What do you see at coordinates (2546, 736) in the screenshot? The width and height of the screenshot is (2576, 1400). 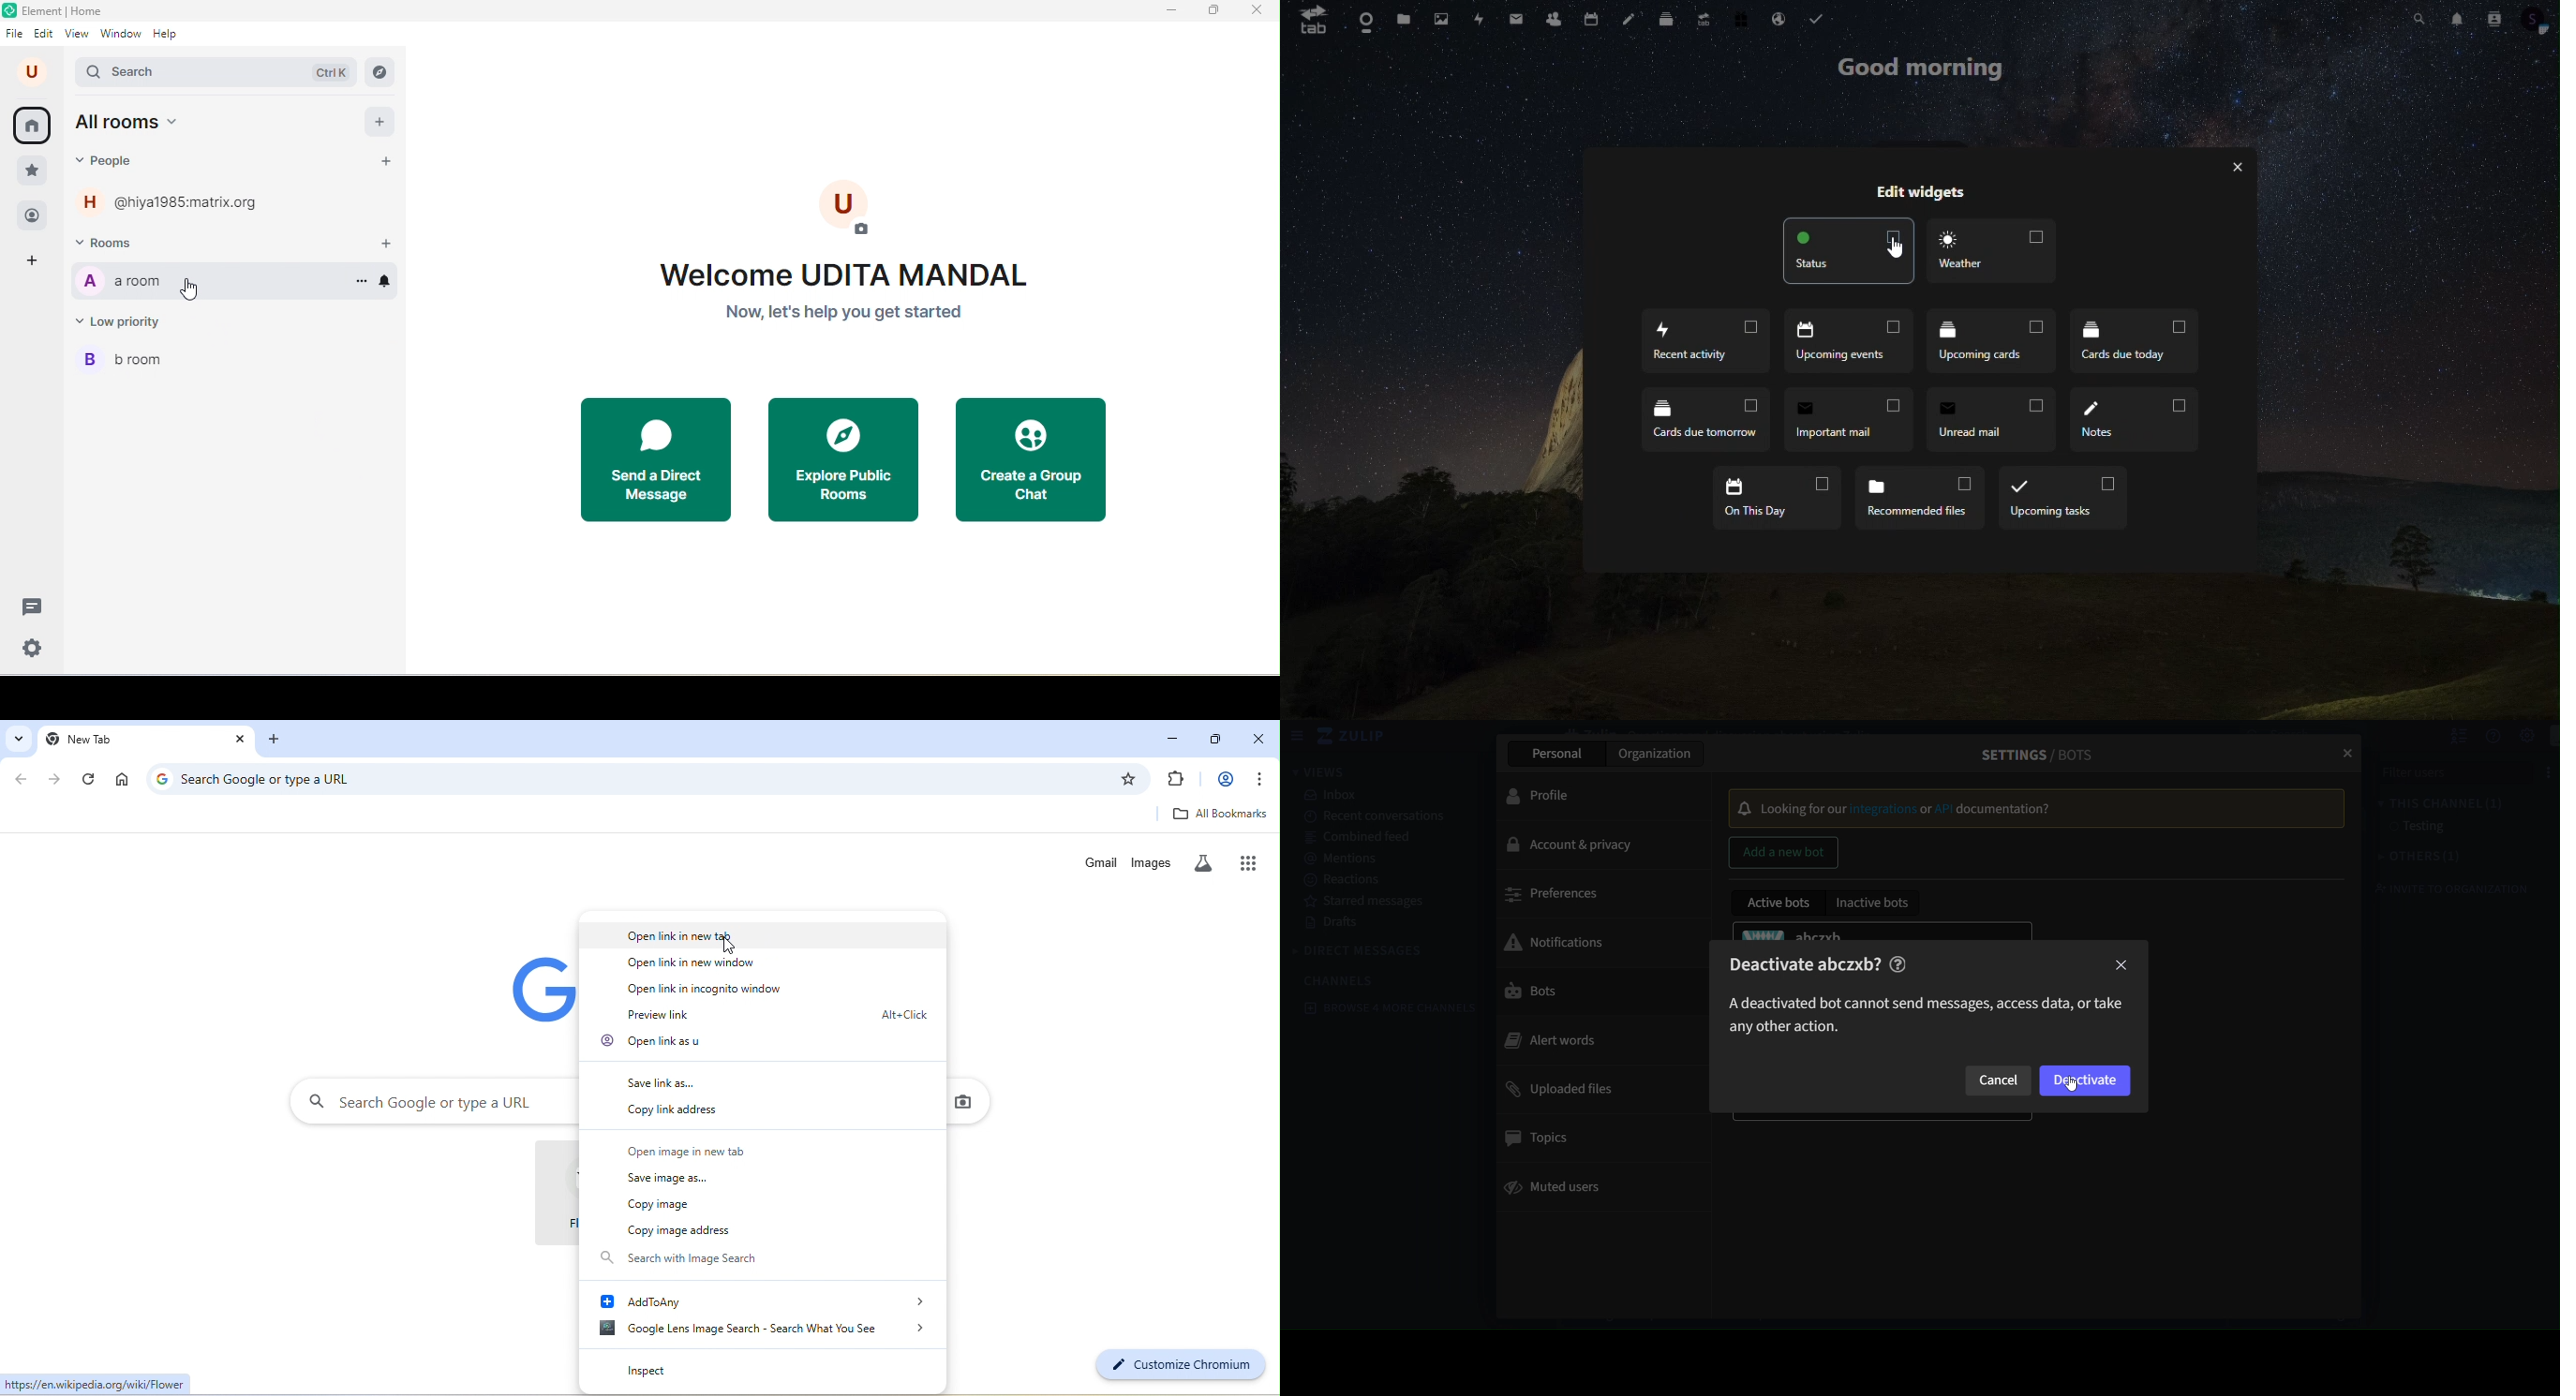 I see `personal menu` at bounding box center [2546, 736].